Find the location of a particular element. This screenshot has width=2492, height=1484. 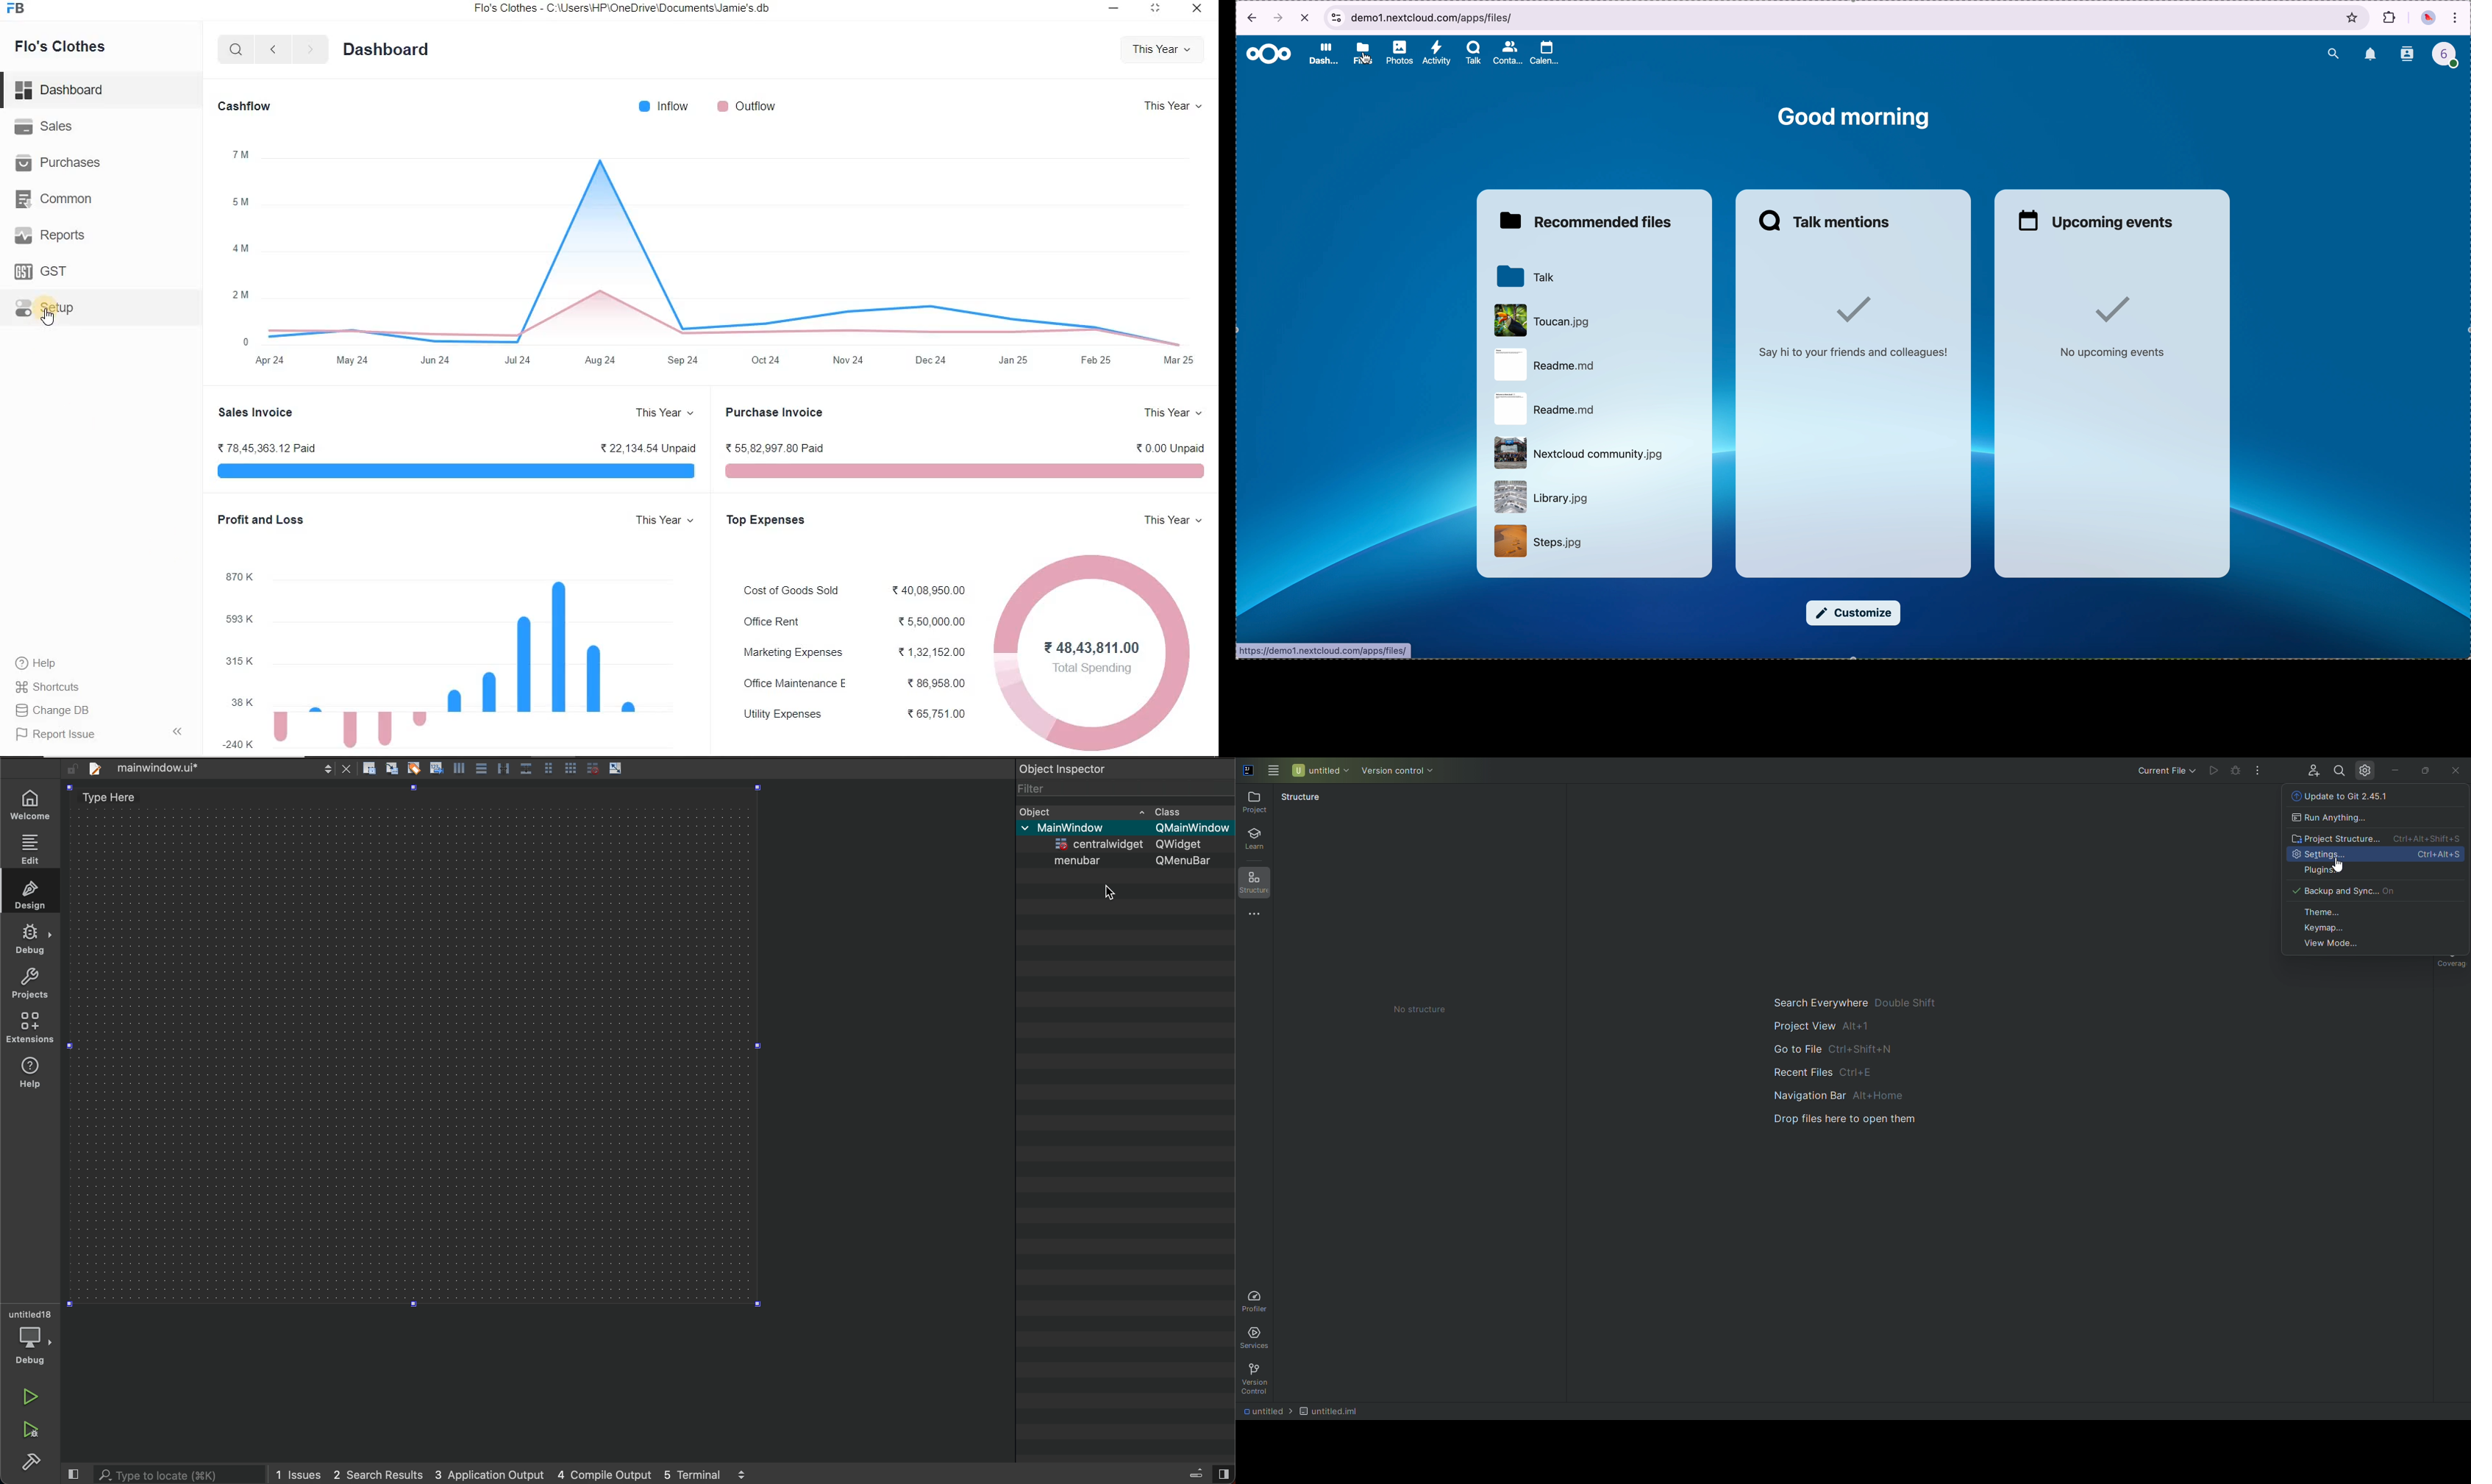

This Year is located at coordinates (1161, 48).